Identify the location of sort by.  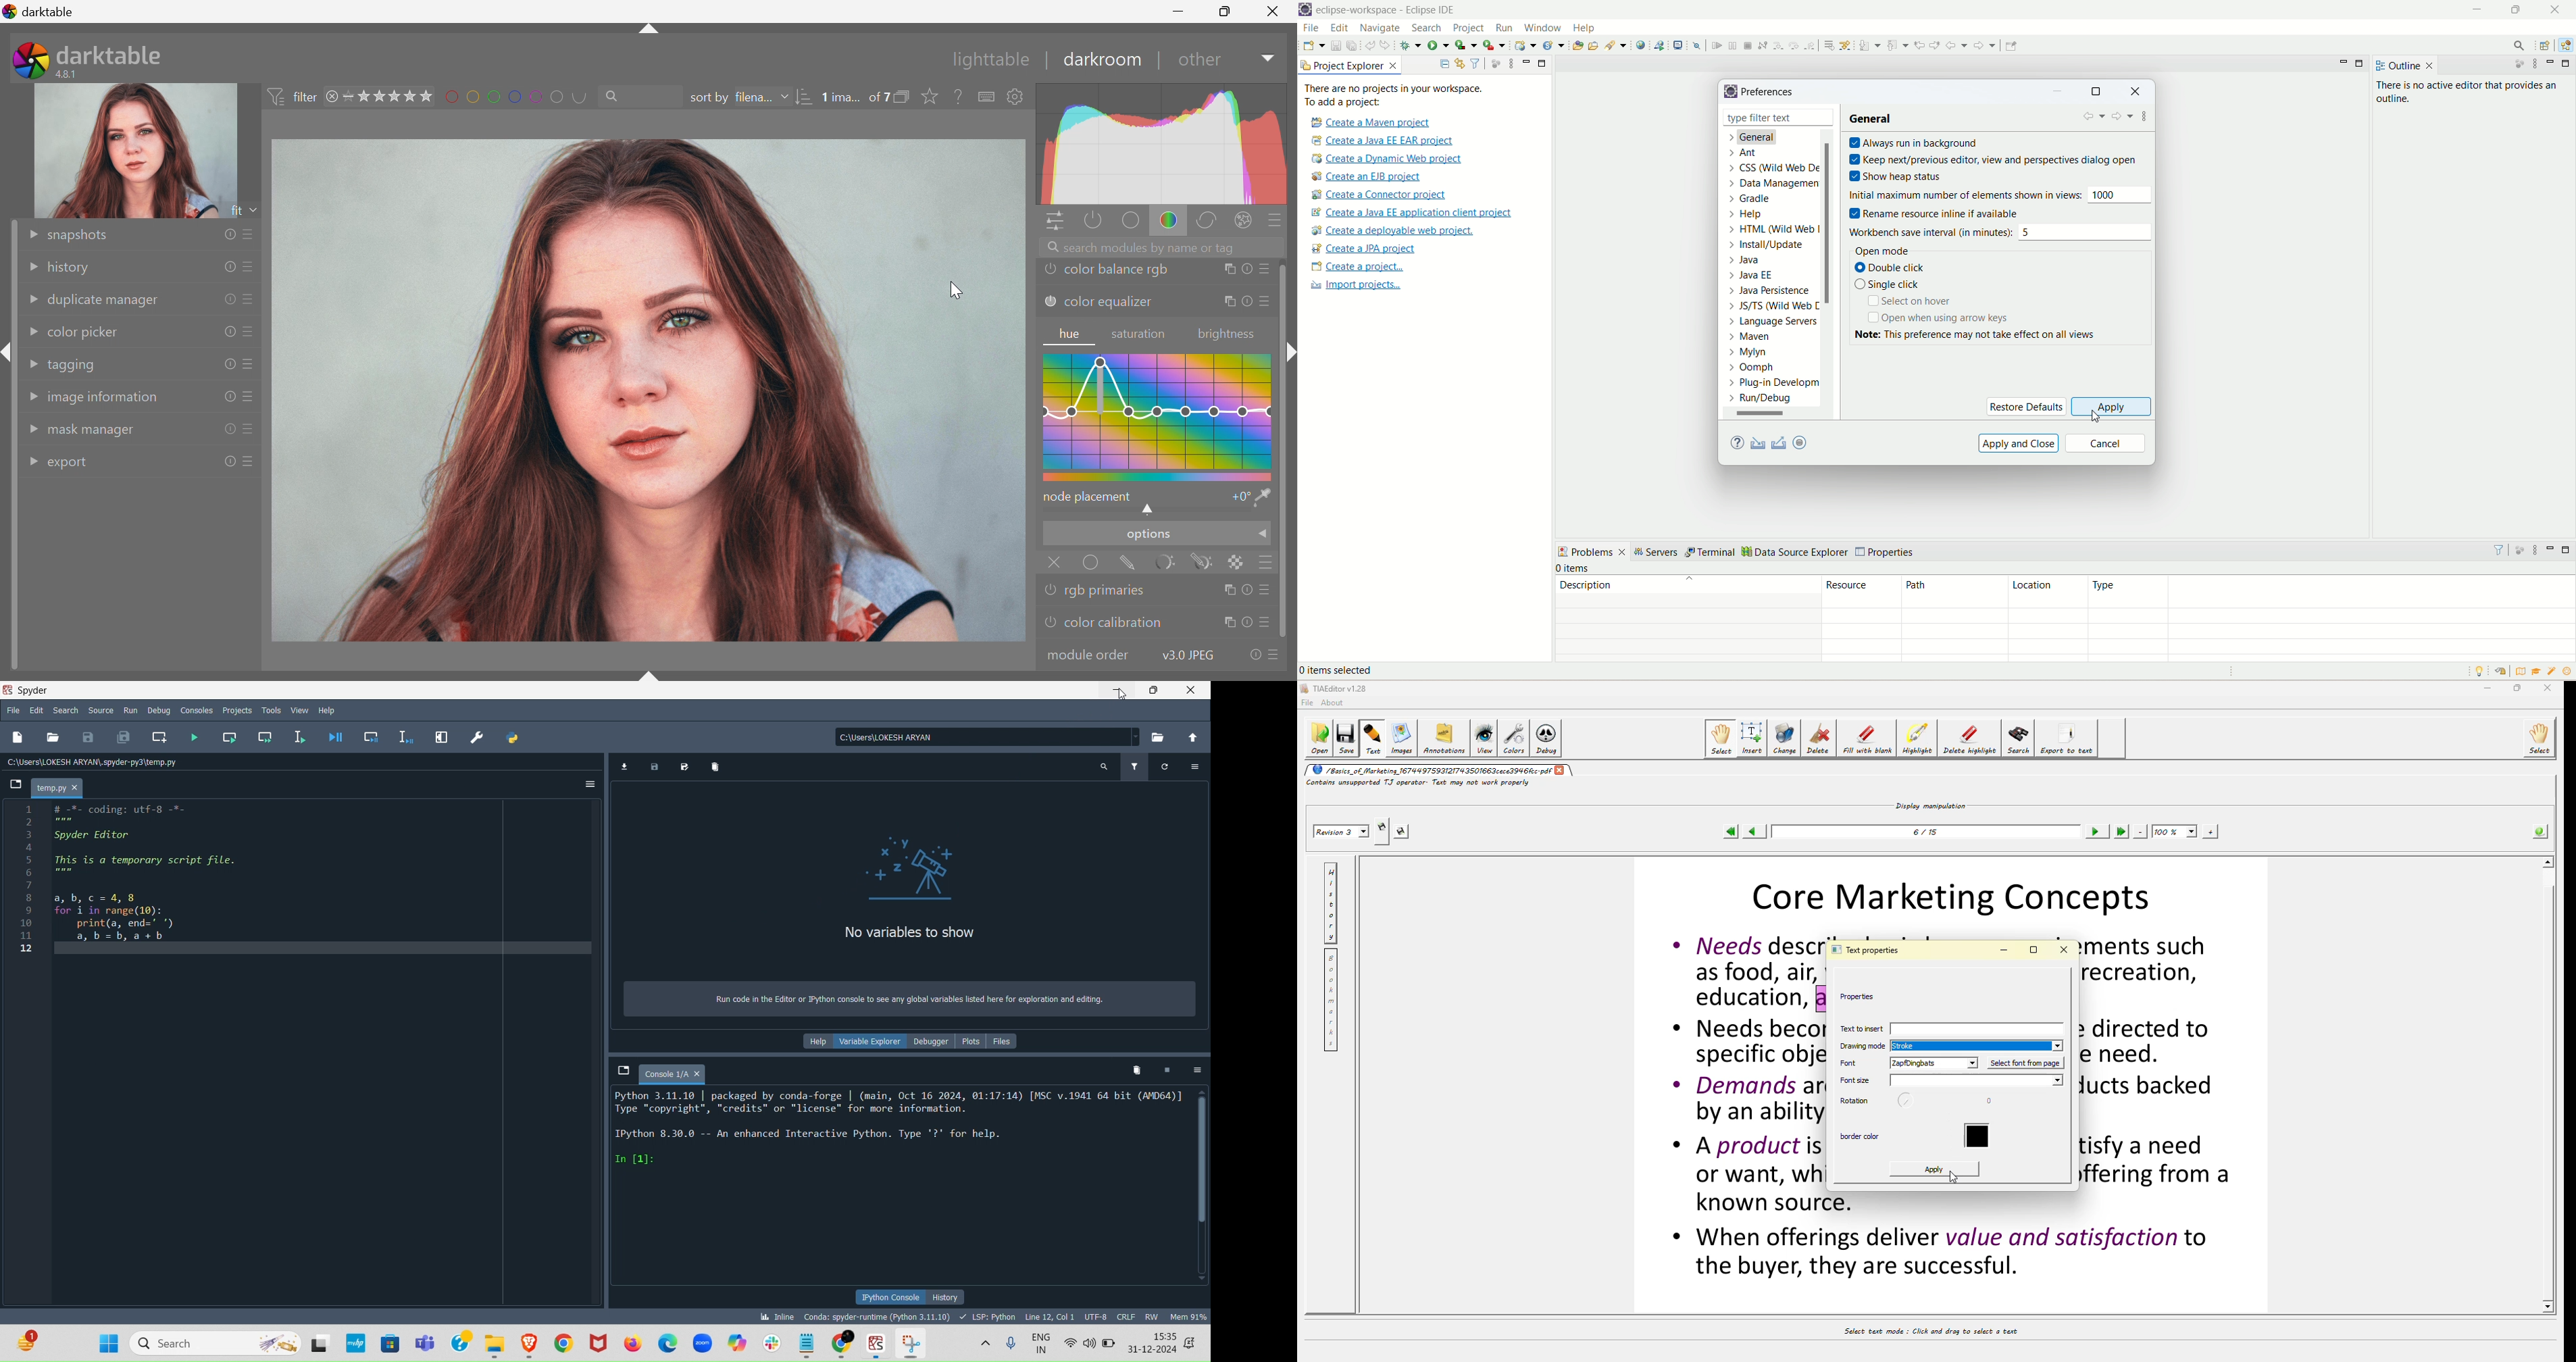
(707, 98).